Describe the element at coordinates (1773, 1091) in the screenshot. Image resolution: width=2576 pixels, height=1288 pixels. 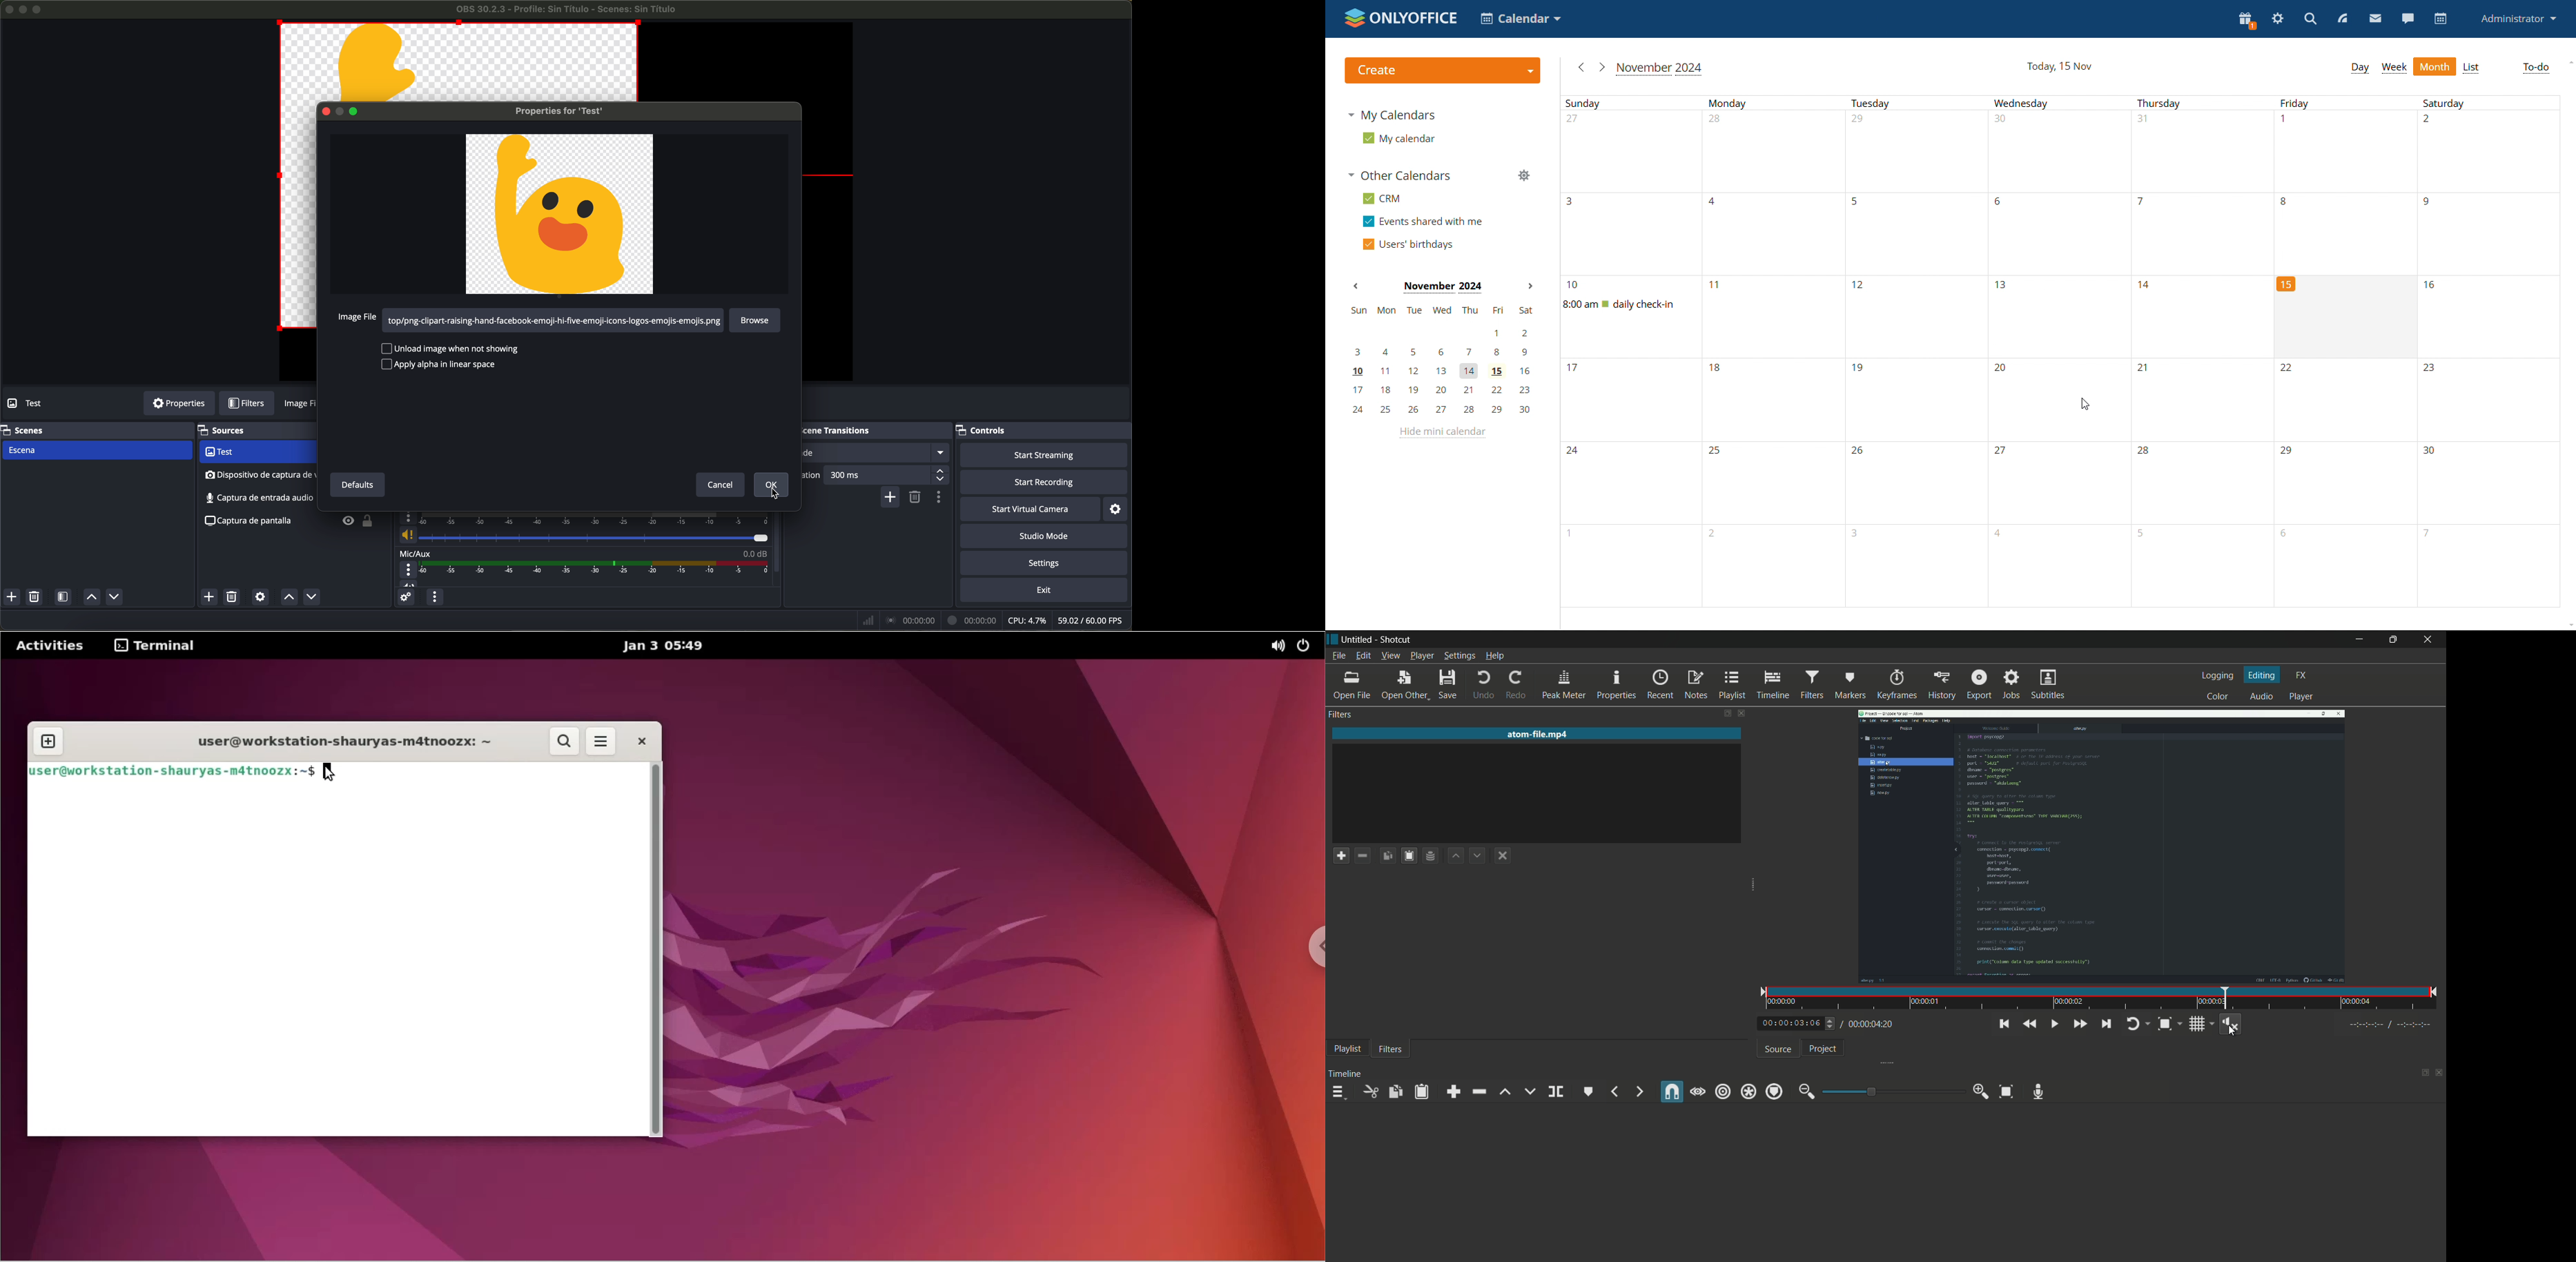
I see `ripple marker` at that location.